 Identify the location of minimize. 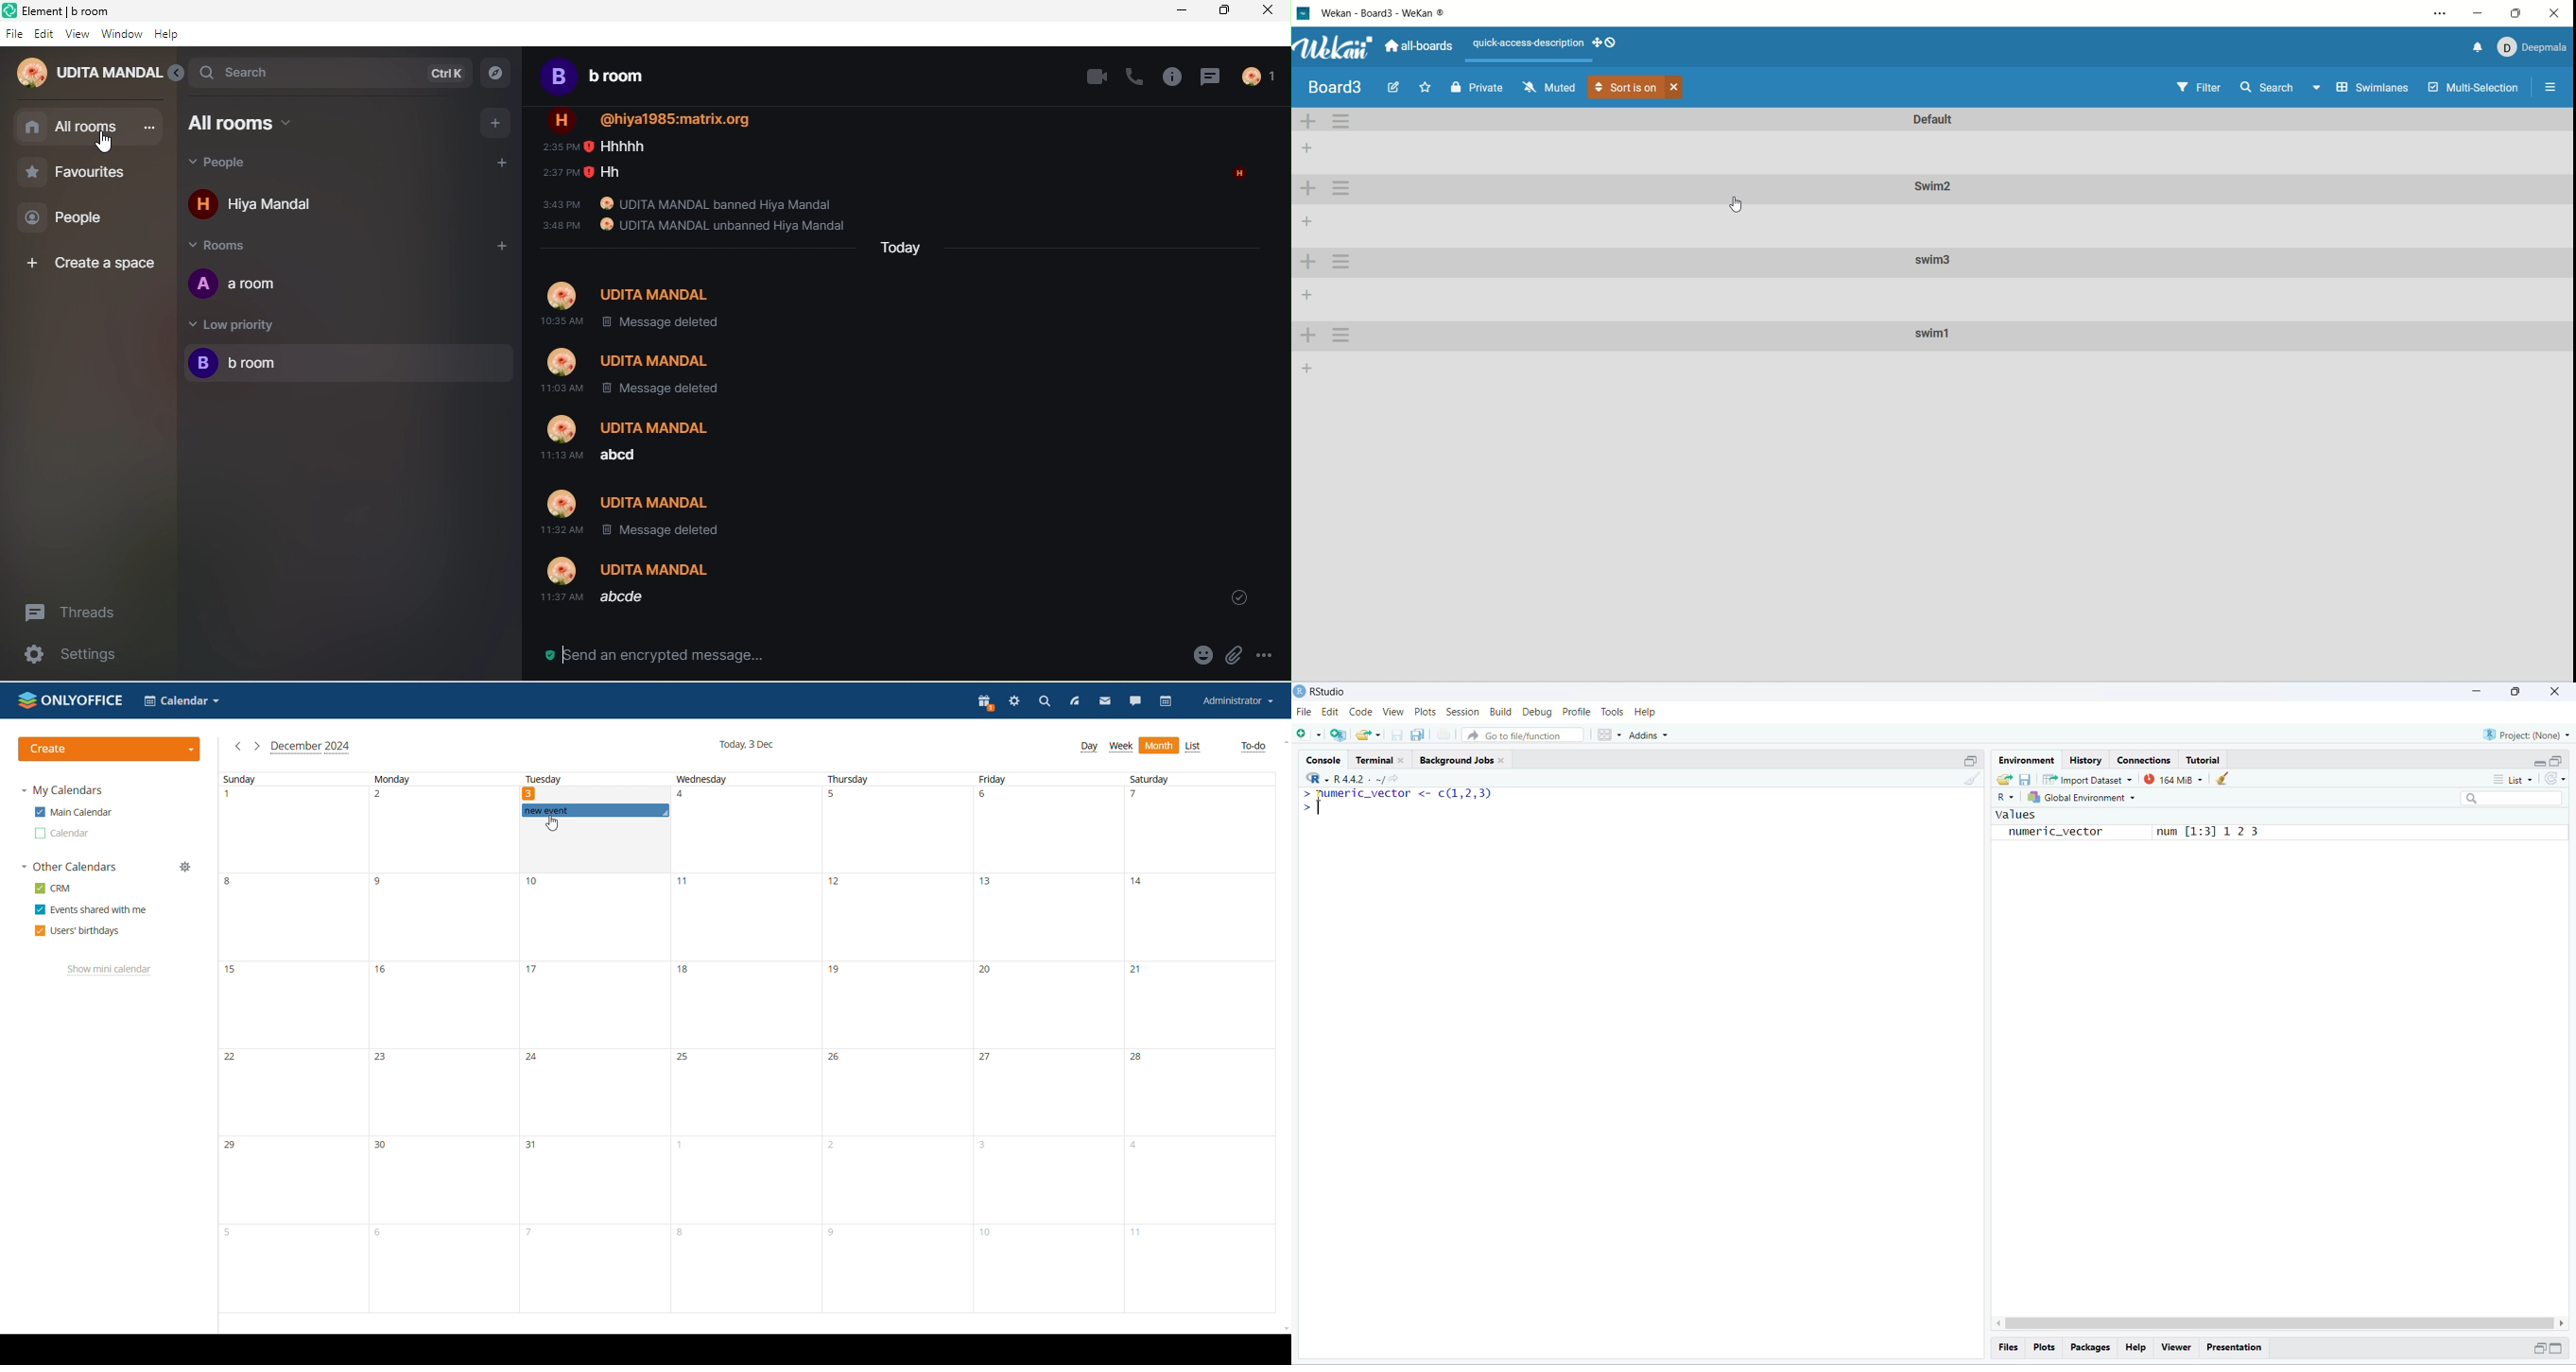
(2483, 13).